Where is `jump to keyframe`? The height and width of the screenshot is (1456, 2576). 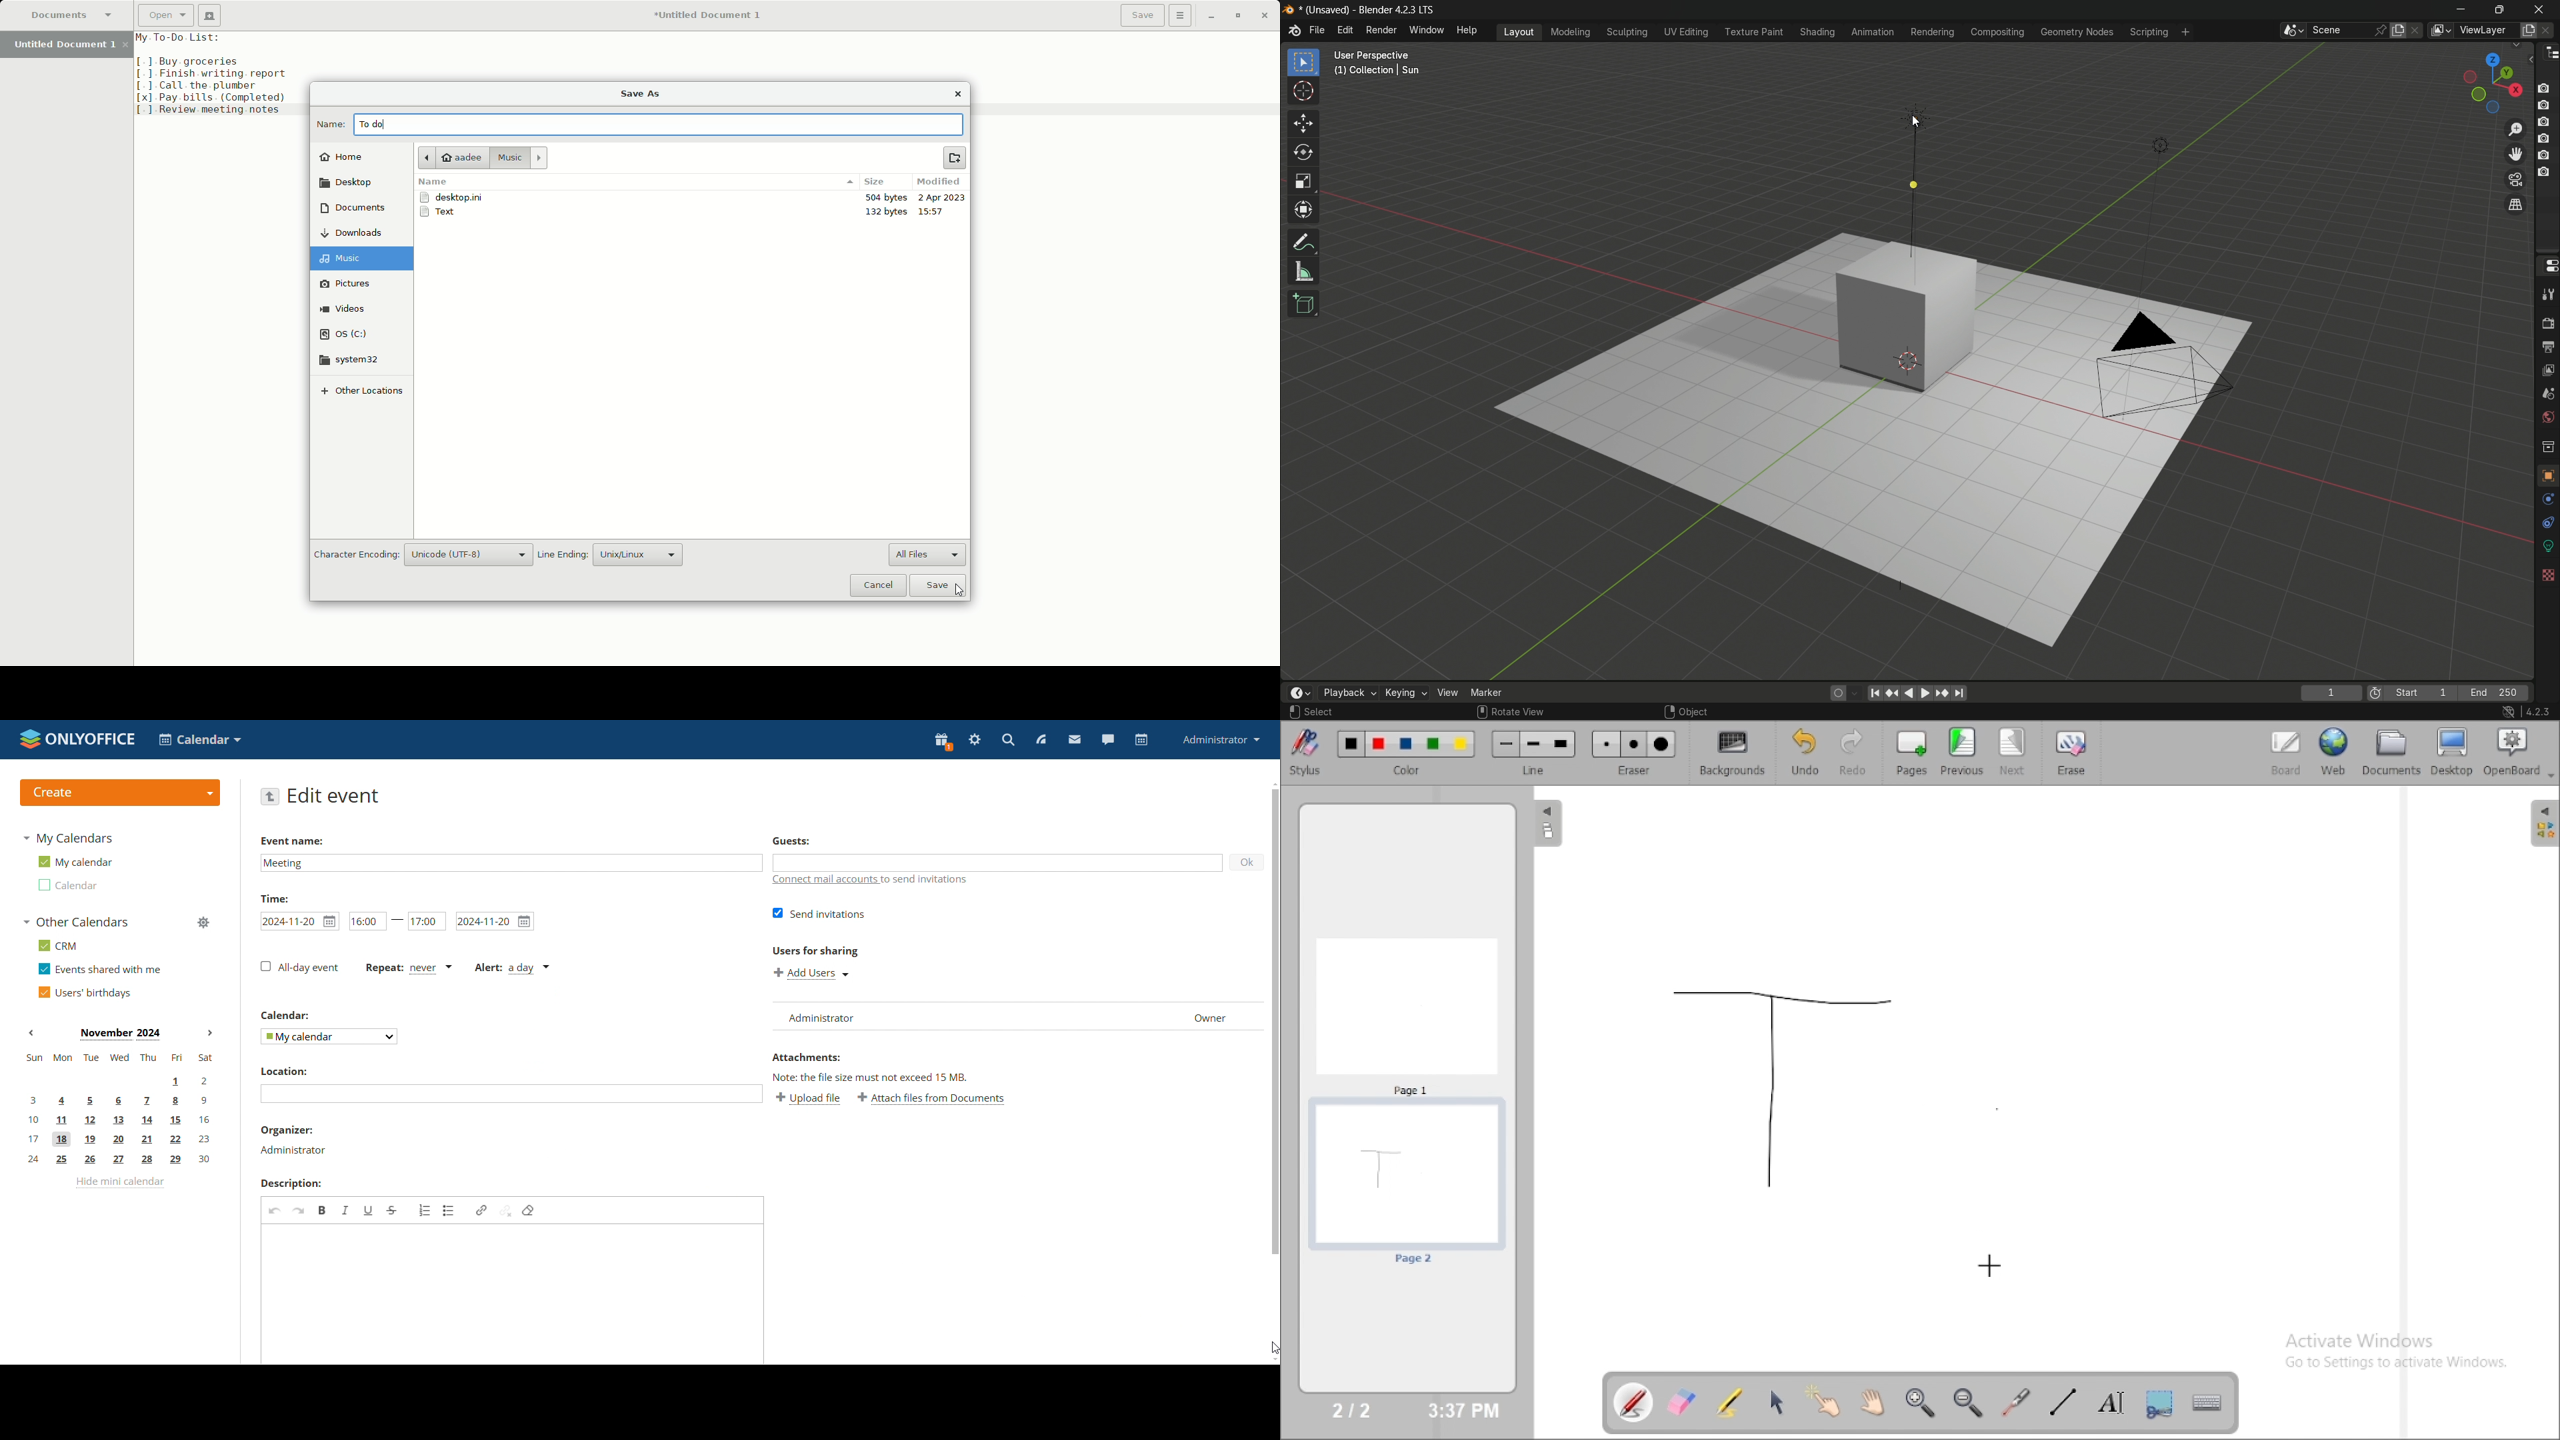
jump to keyframe is located at coordinates (1893, 695).